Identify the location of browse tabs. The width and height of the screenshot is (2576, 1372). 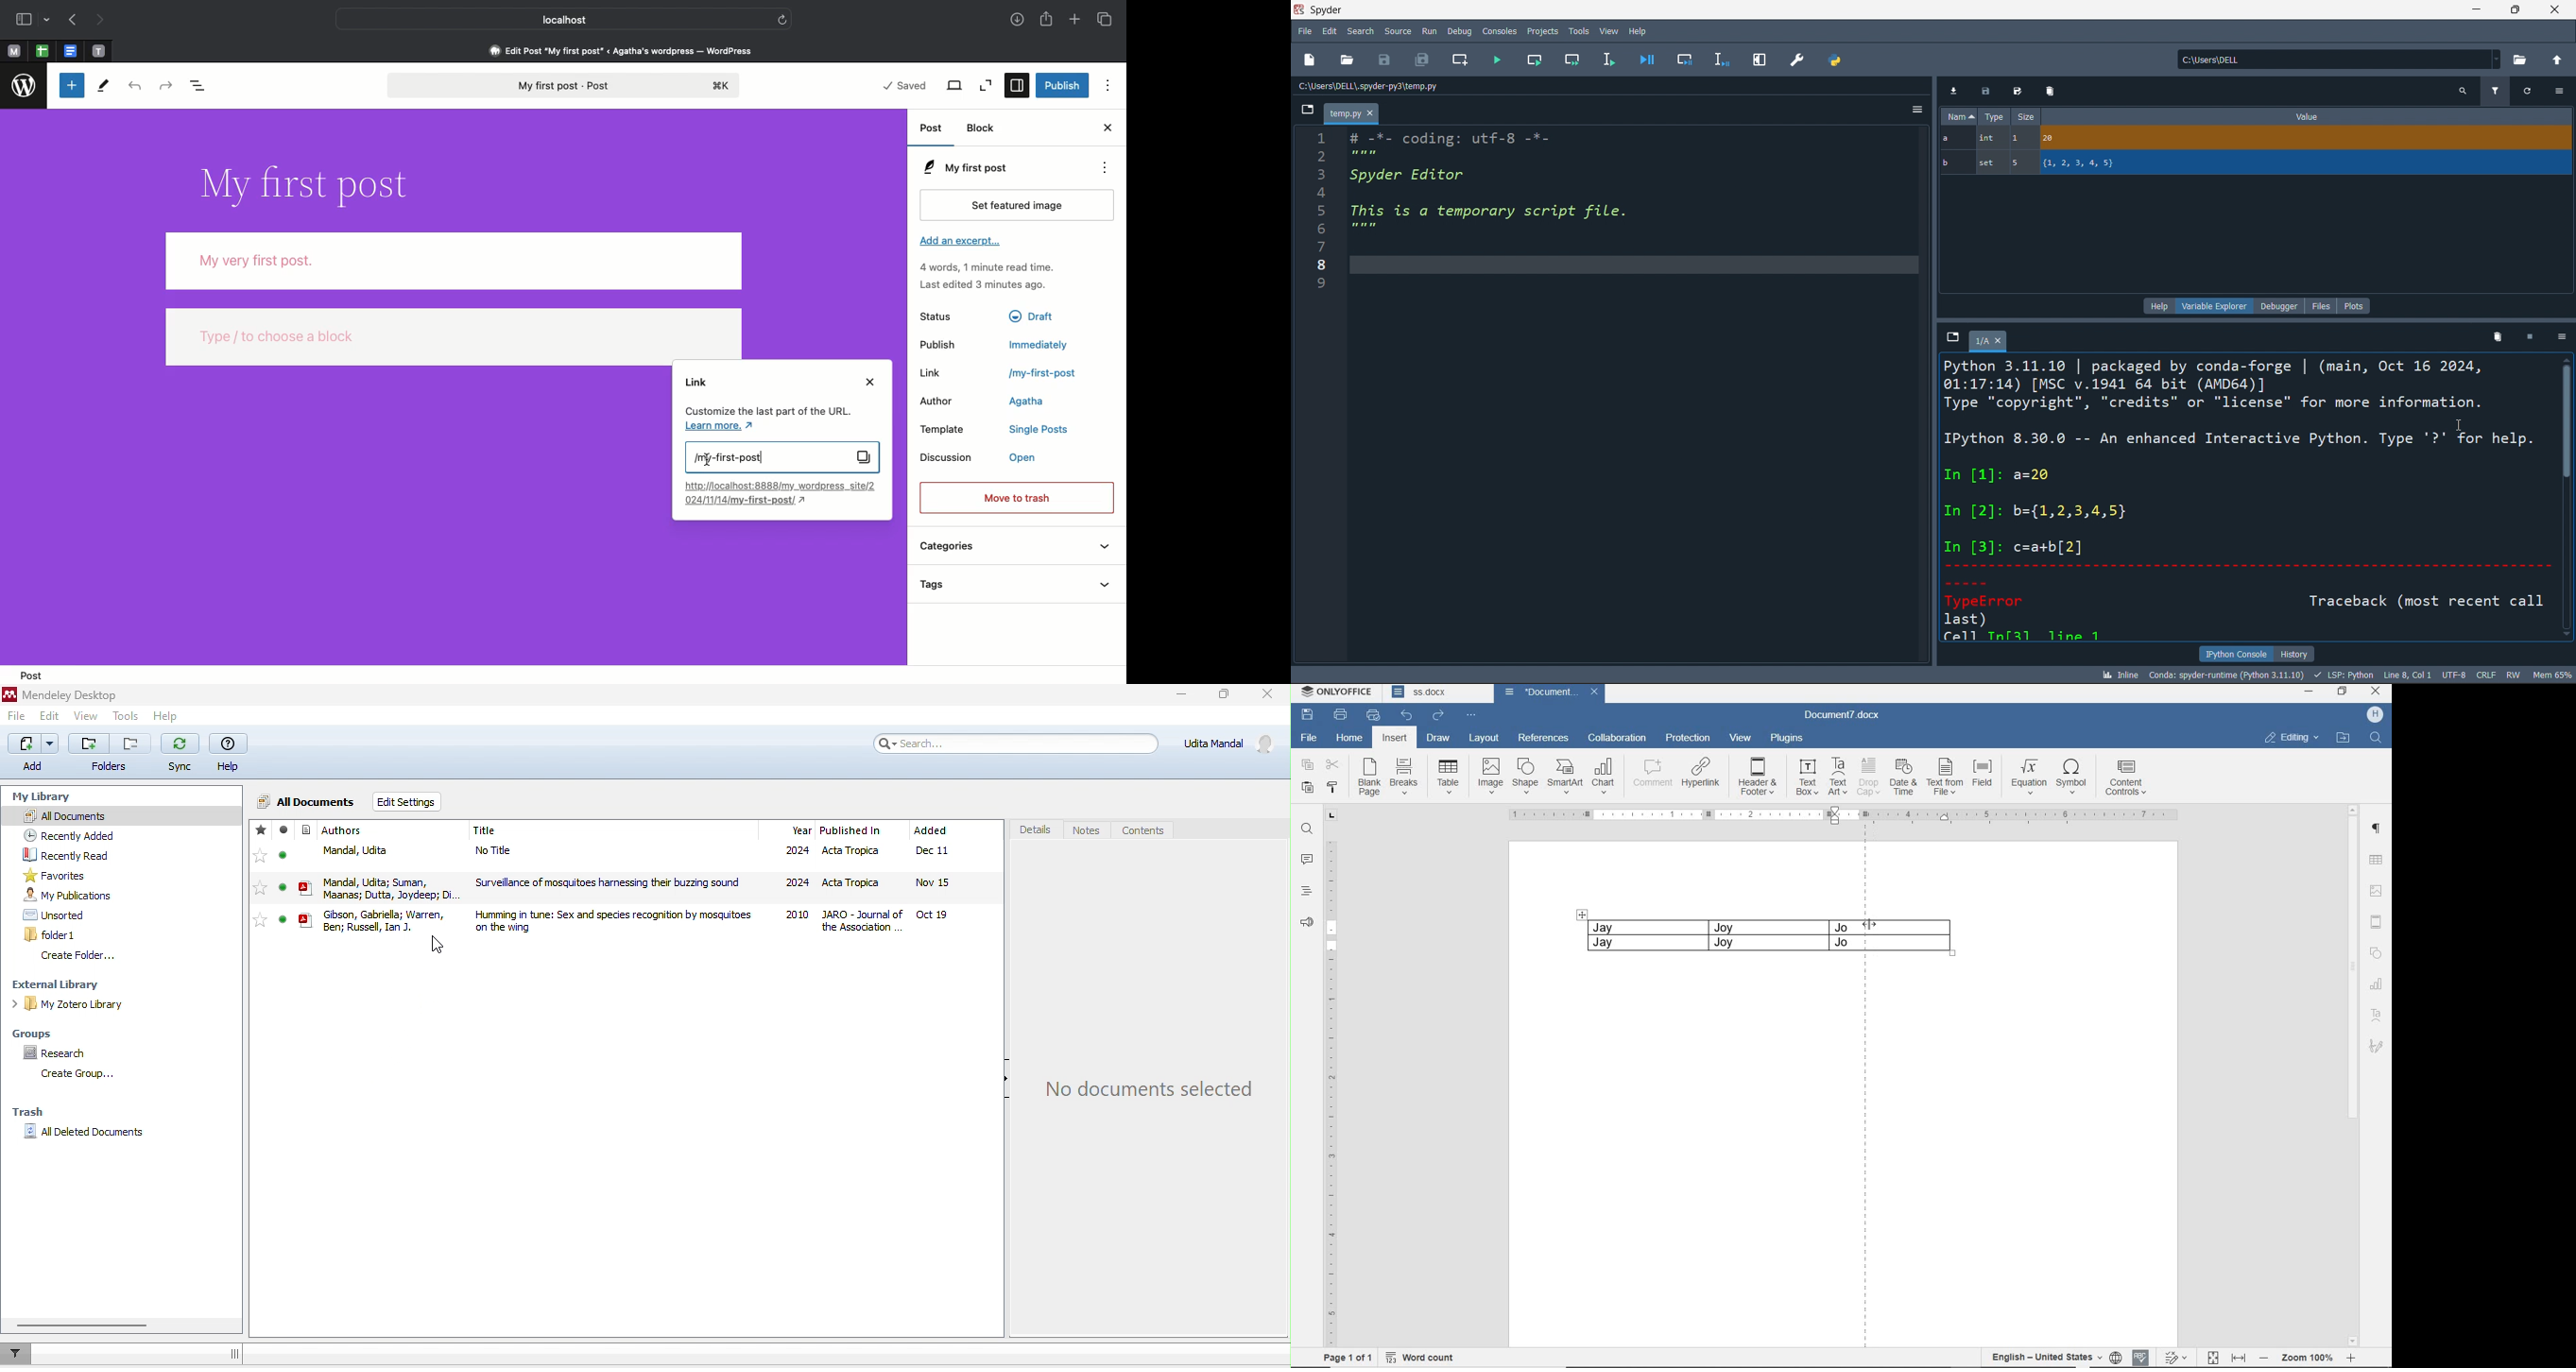
(1309, 110).